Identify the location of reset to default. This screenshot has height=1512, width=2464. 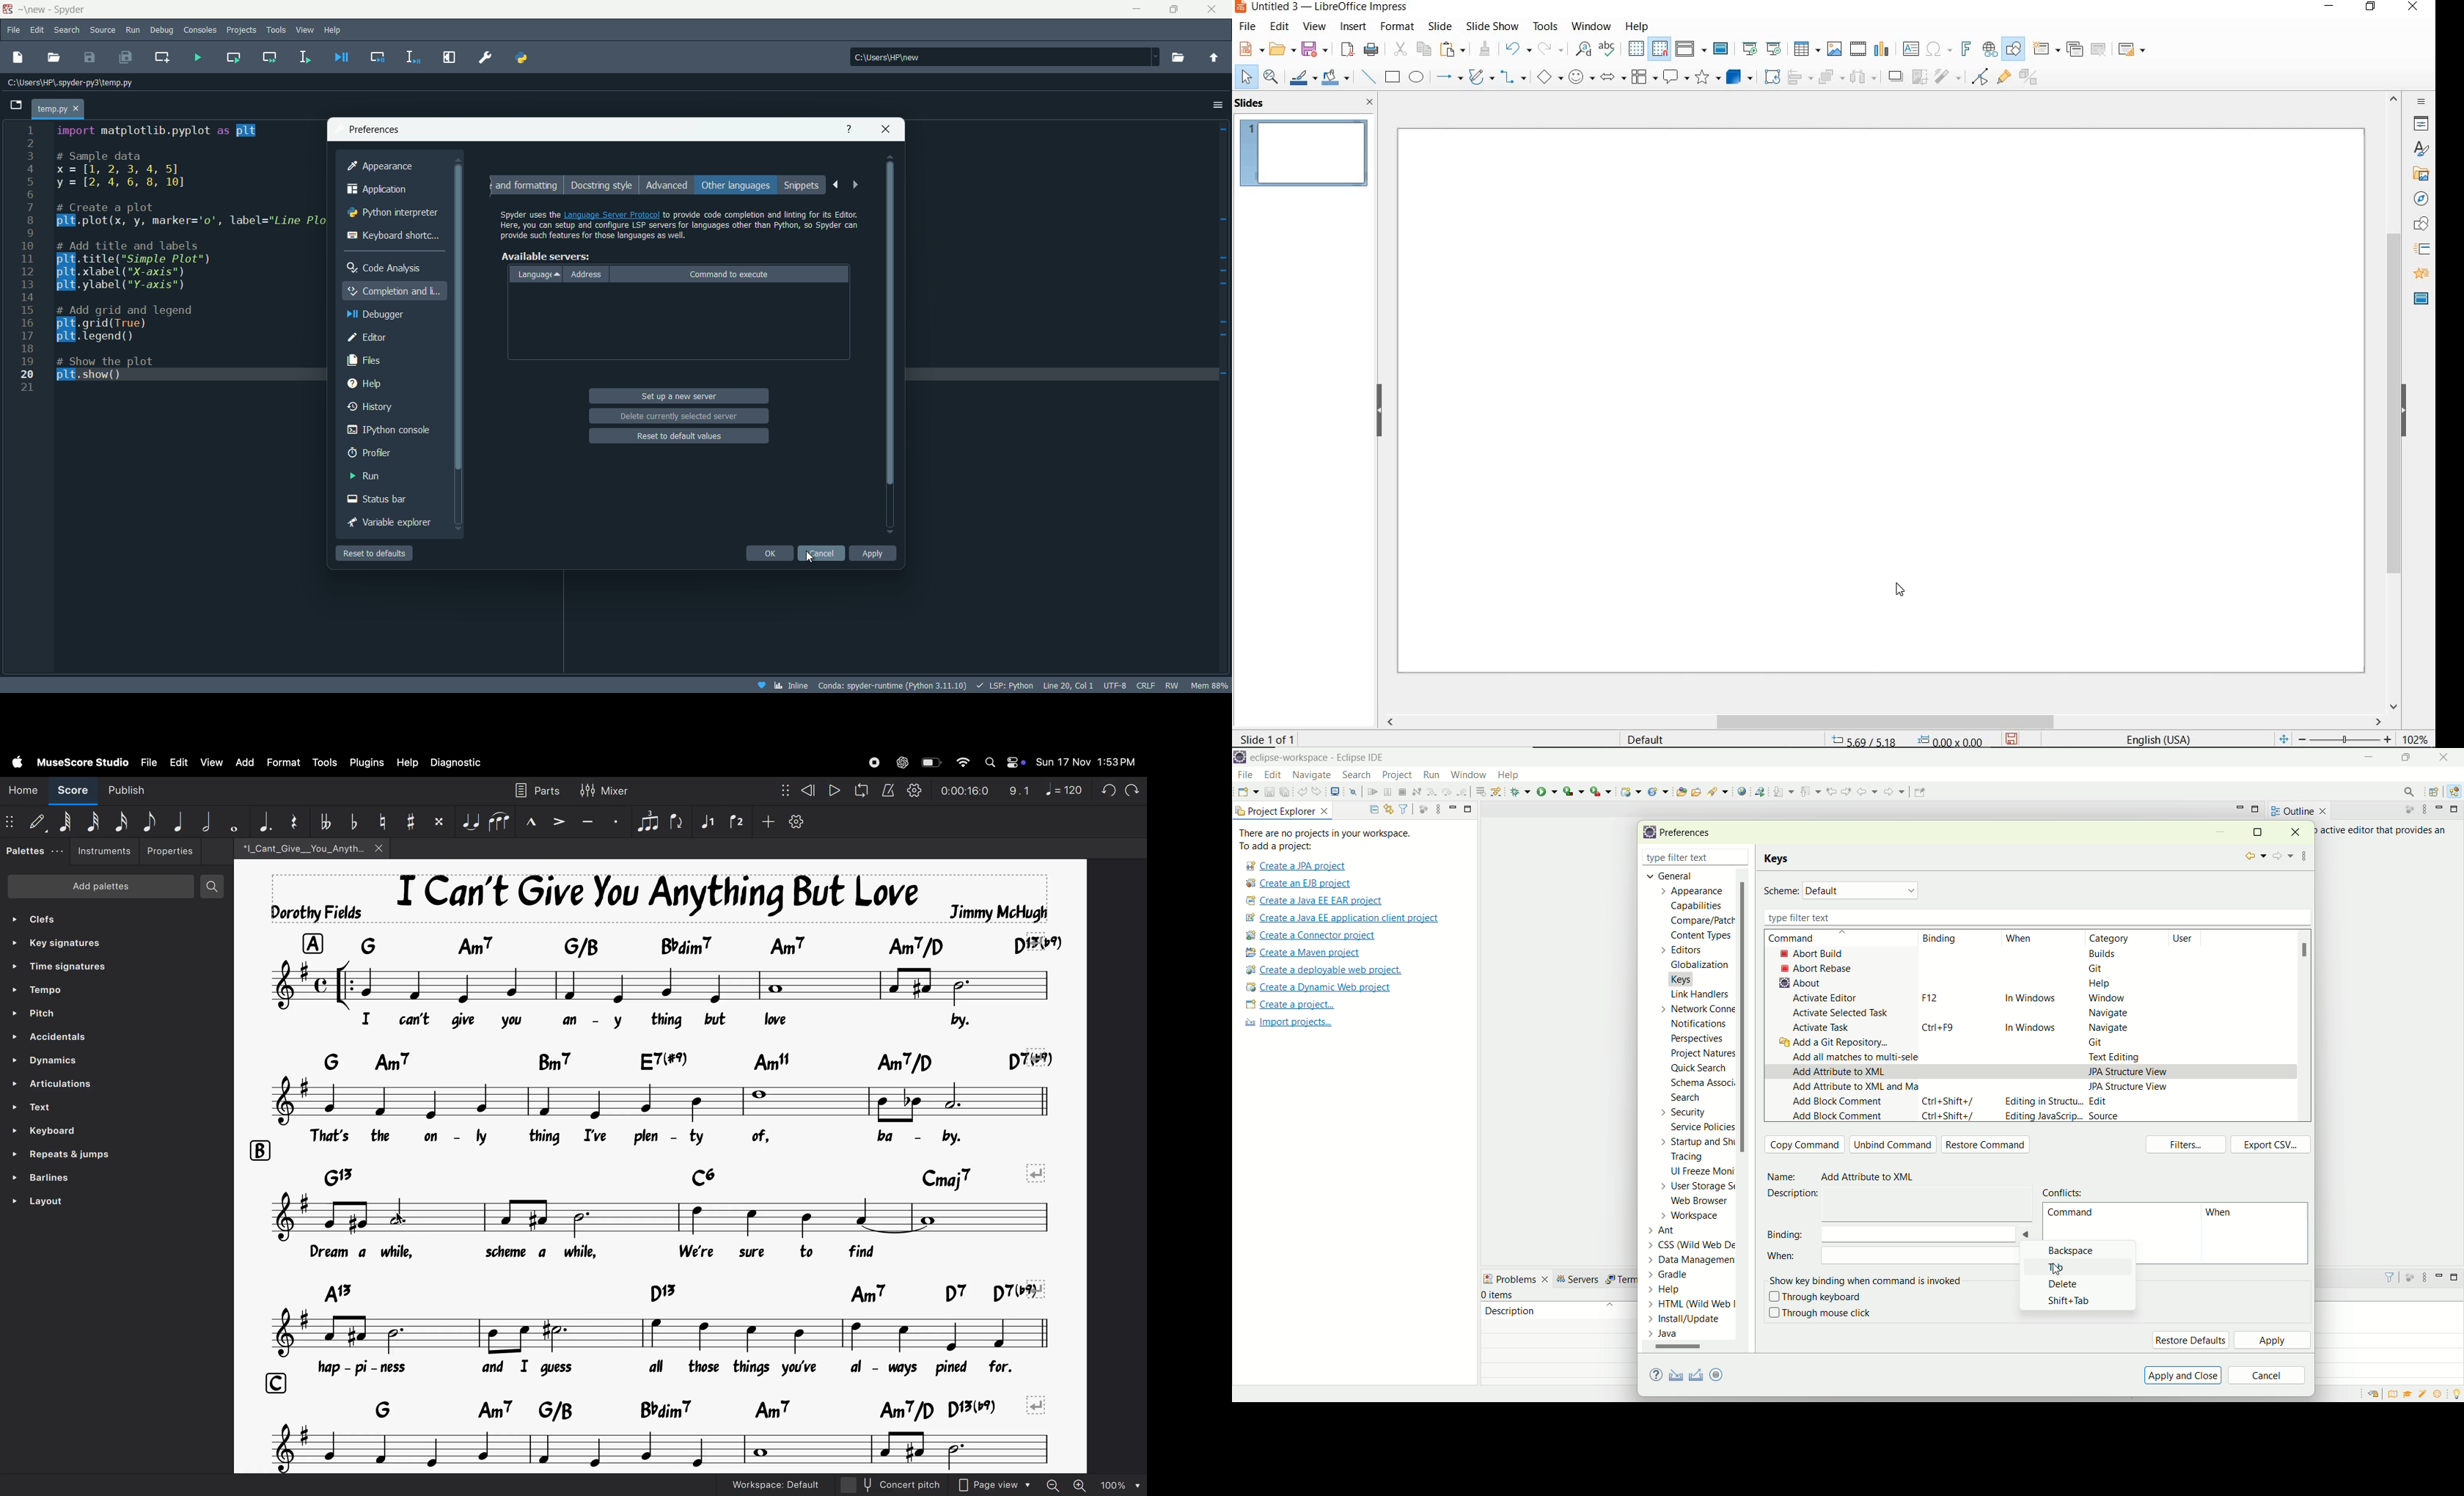
(375, 553).